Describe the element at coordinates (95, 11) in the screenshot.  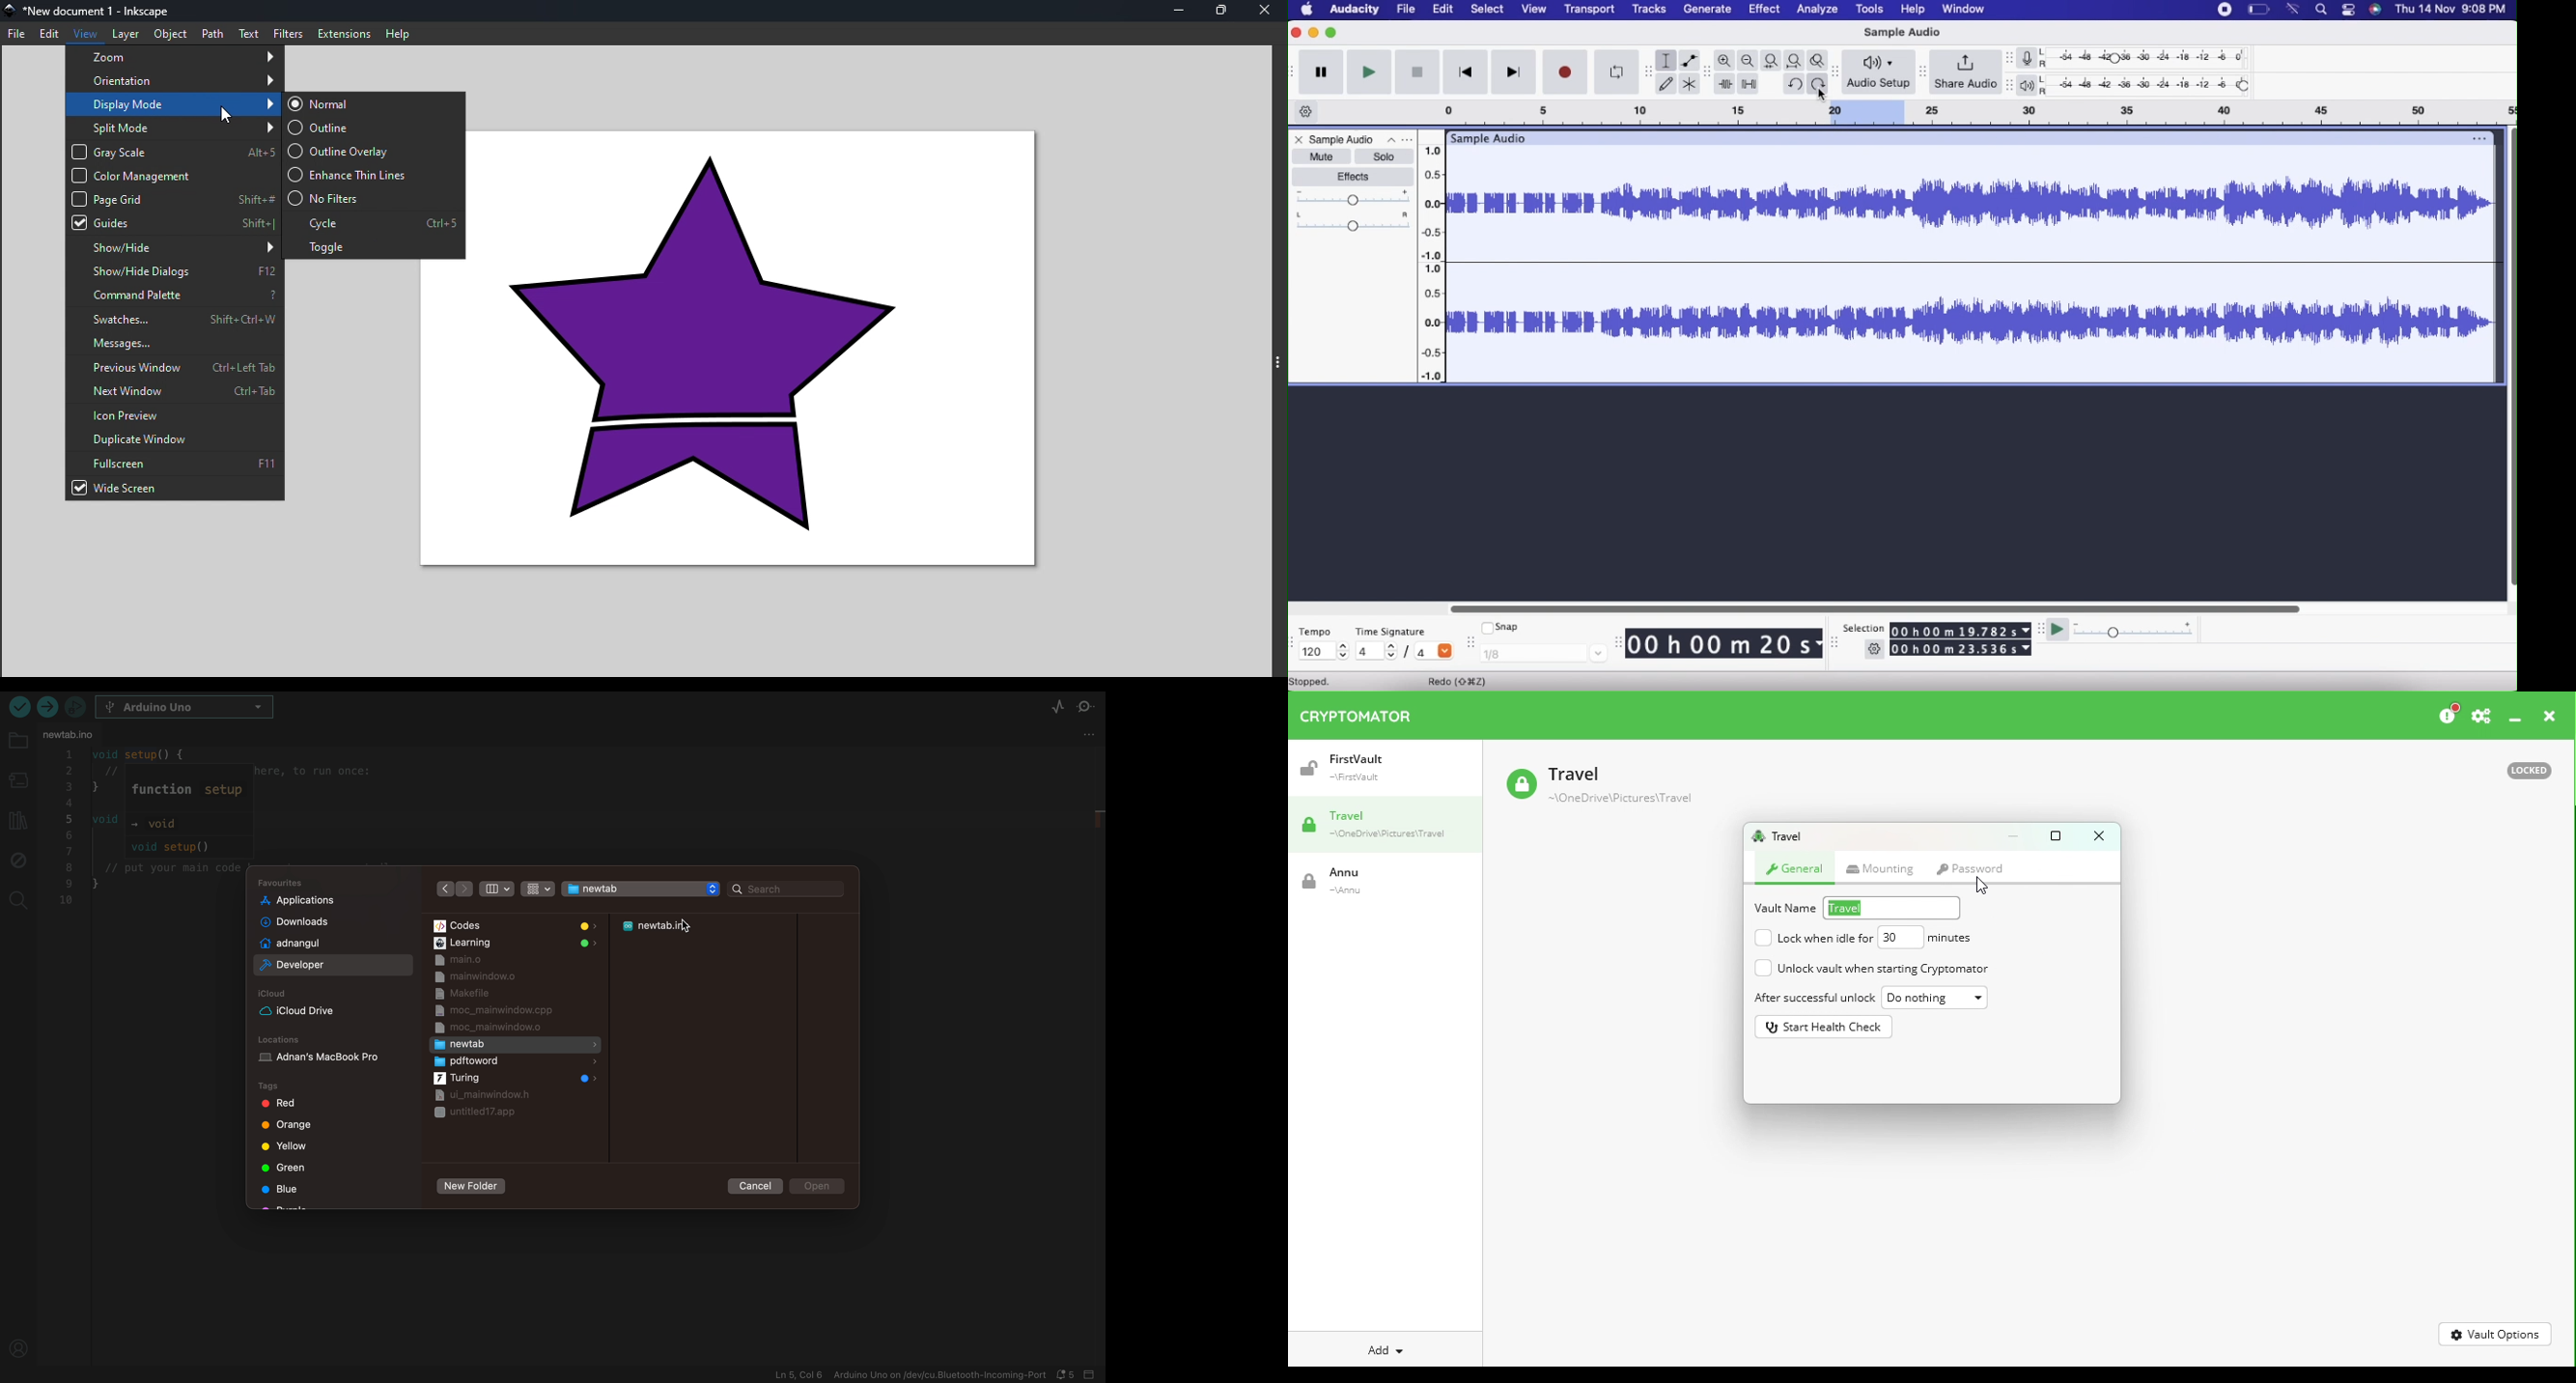
I see `File name` at that location.